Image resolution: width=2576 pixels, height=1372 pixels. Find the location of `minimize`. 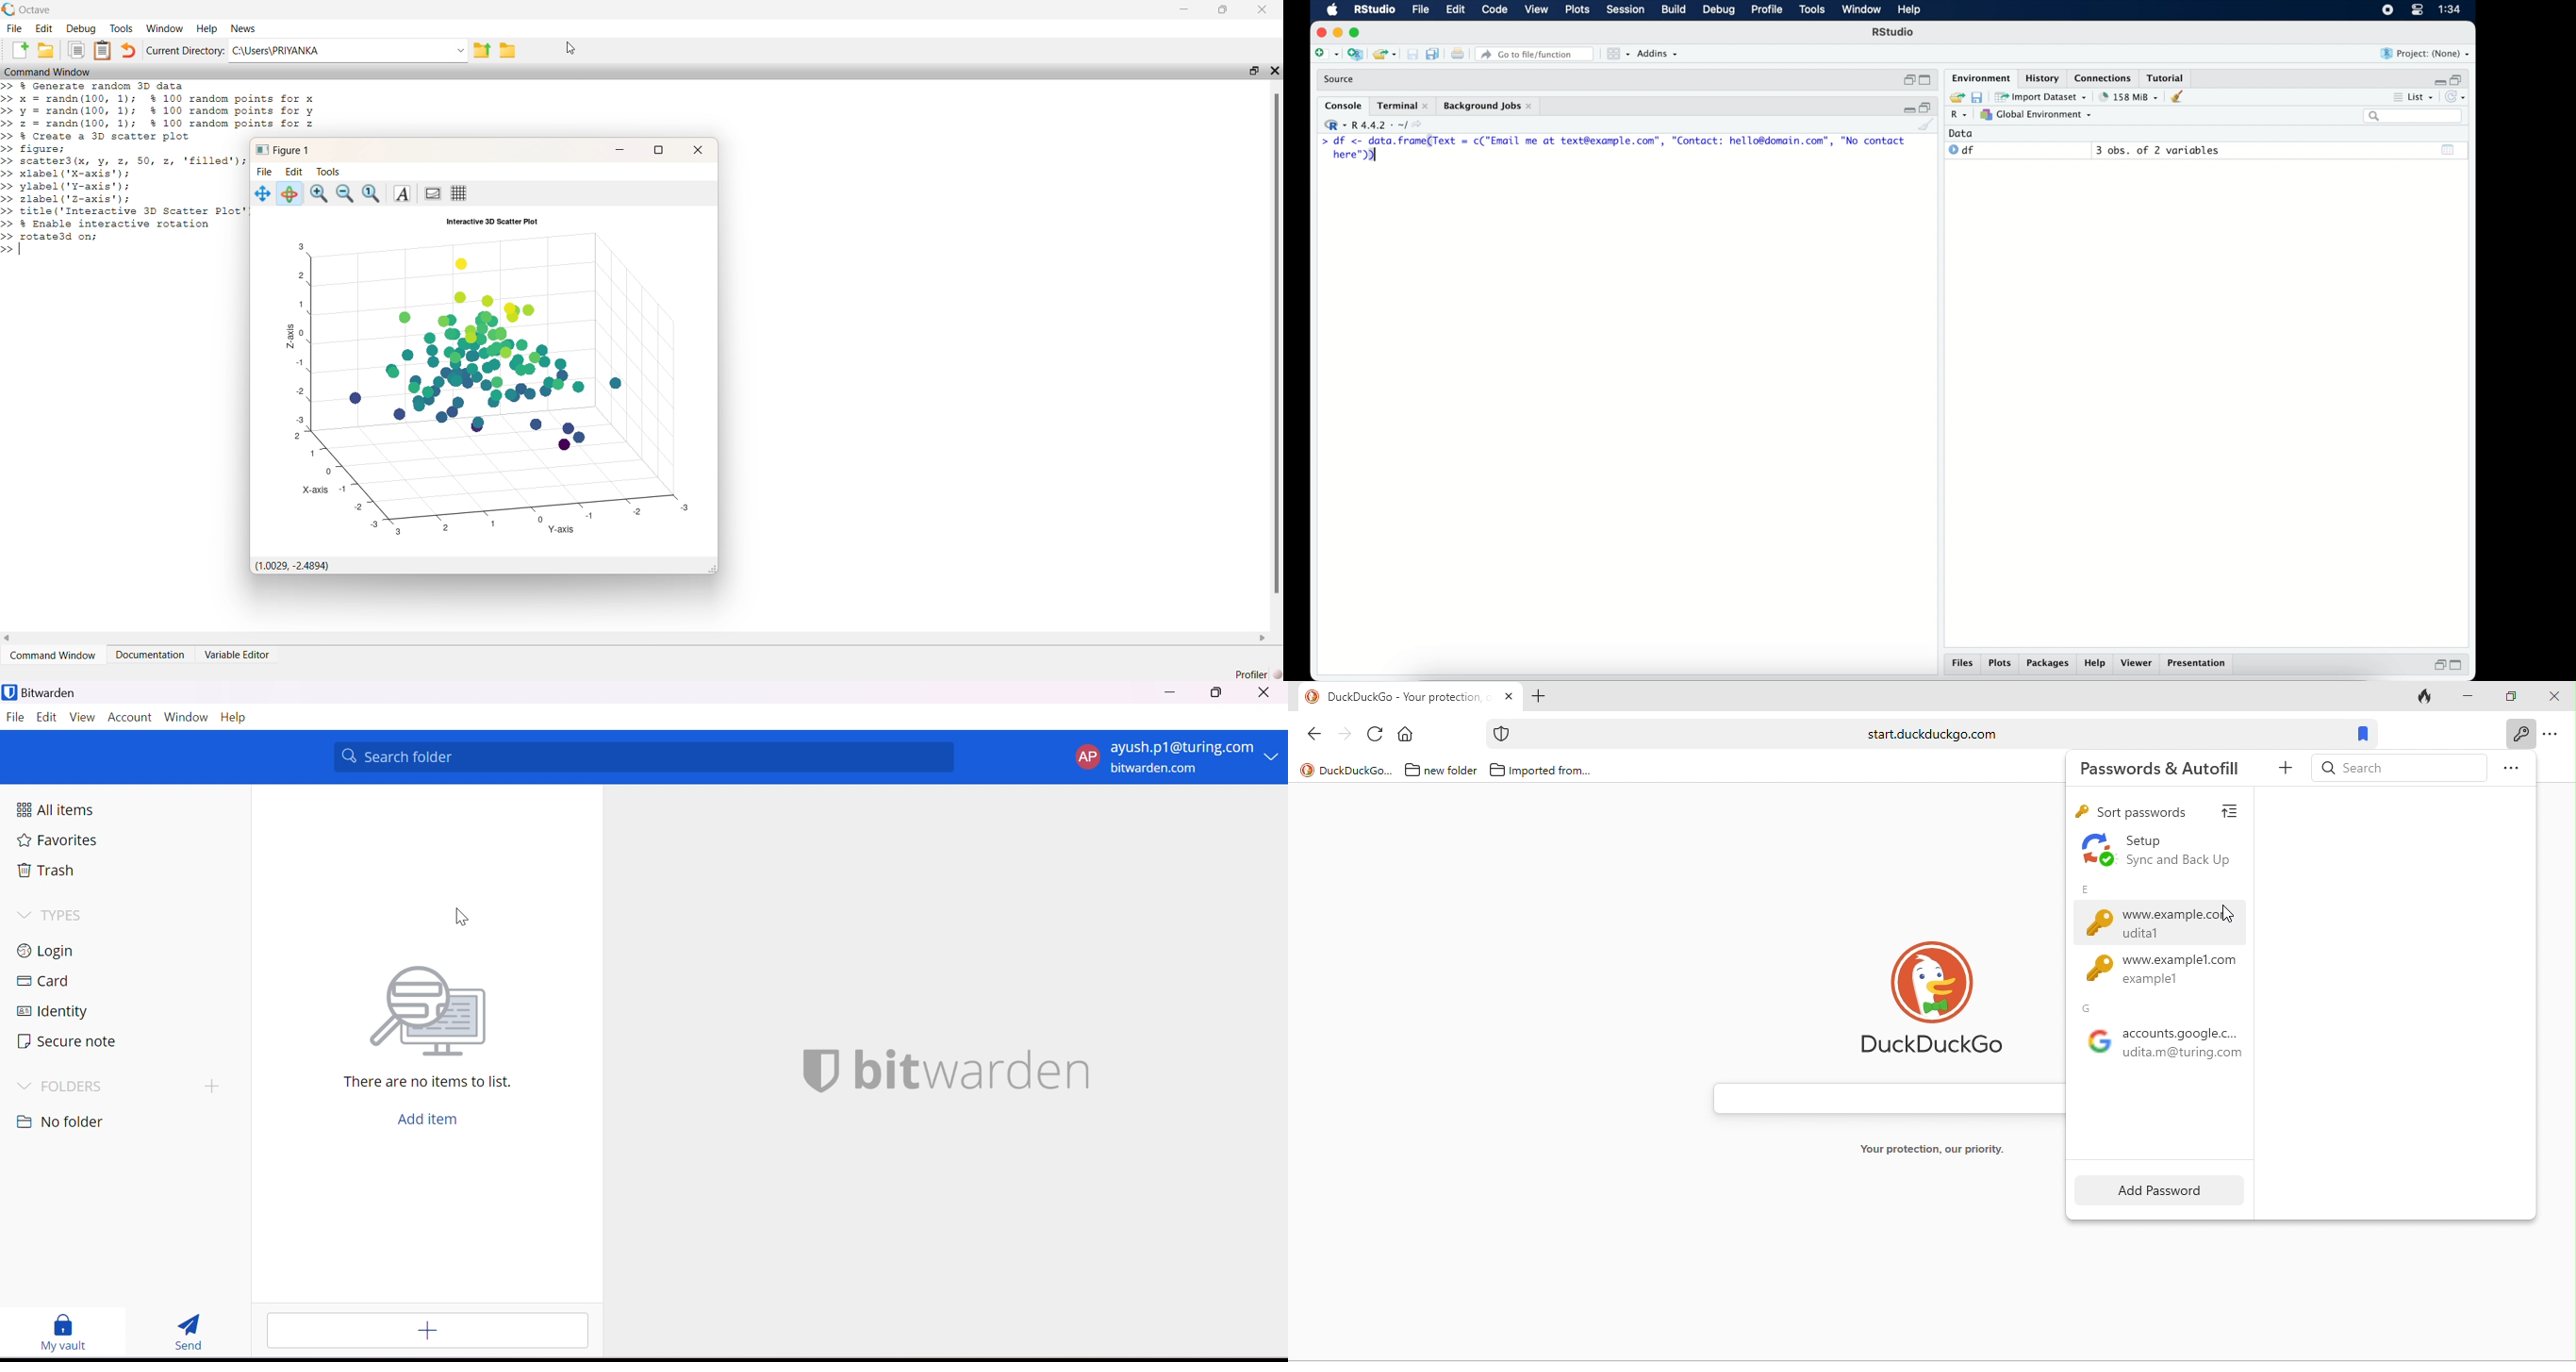

minimize is located at coordinates (1337, 33).